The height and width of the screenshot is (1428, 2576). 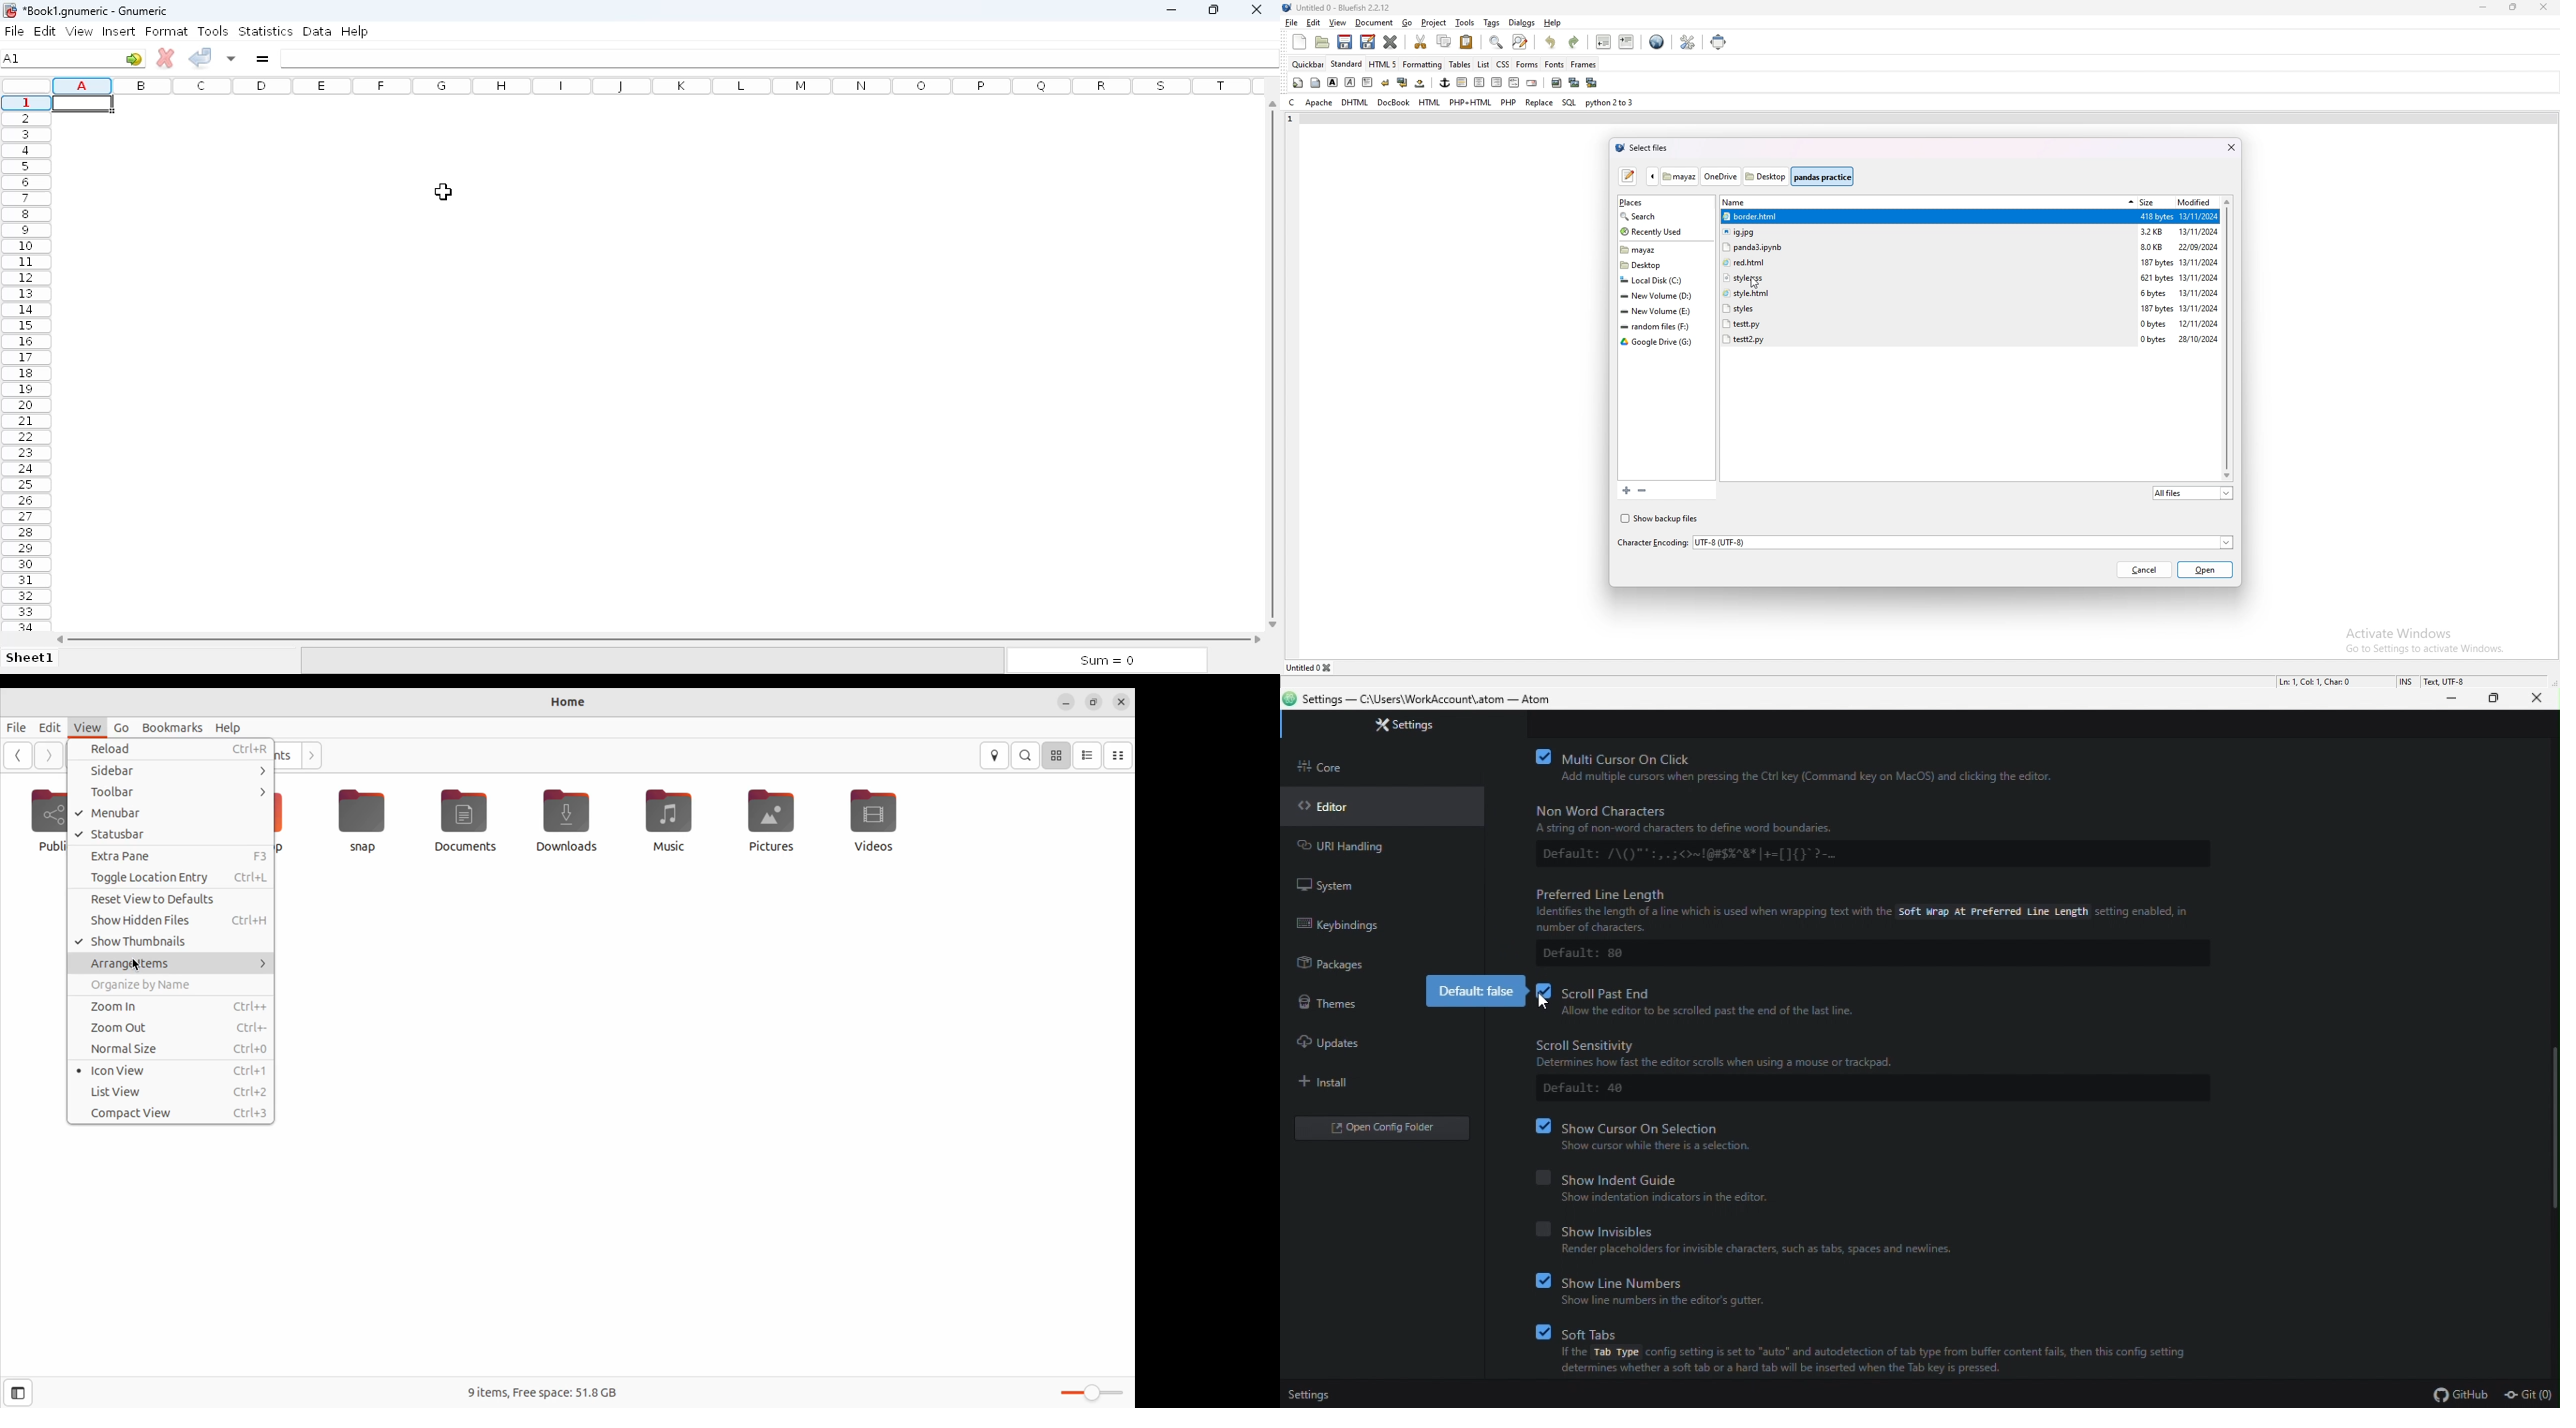 I want to click on git, so click(x=2530, y=1395).